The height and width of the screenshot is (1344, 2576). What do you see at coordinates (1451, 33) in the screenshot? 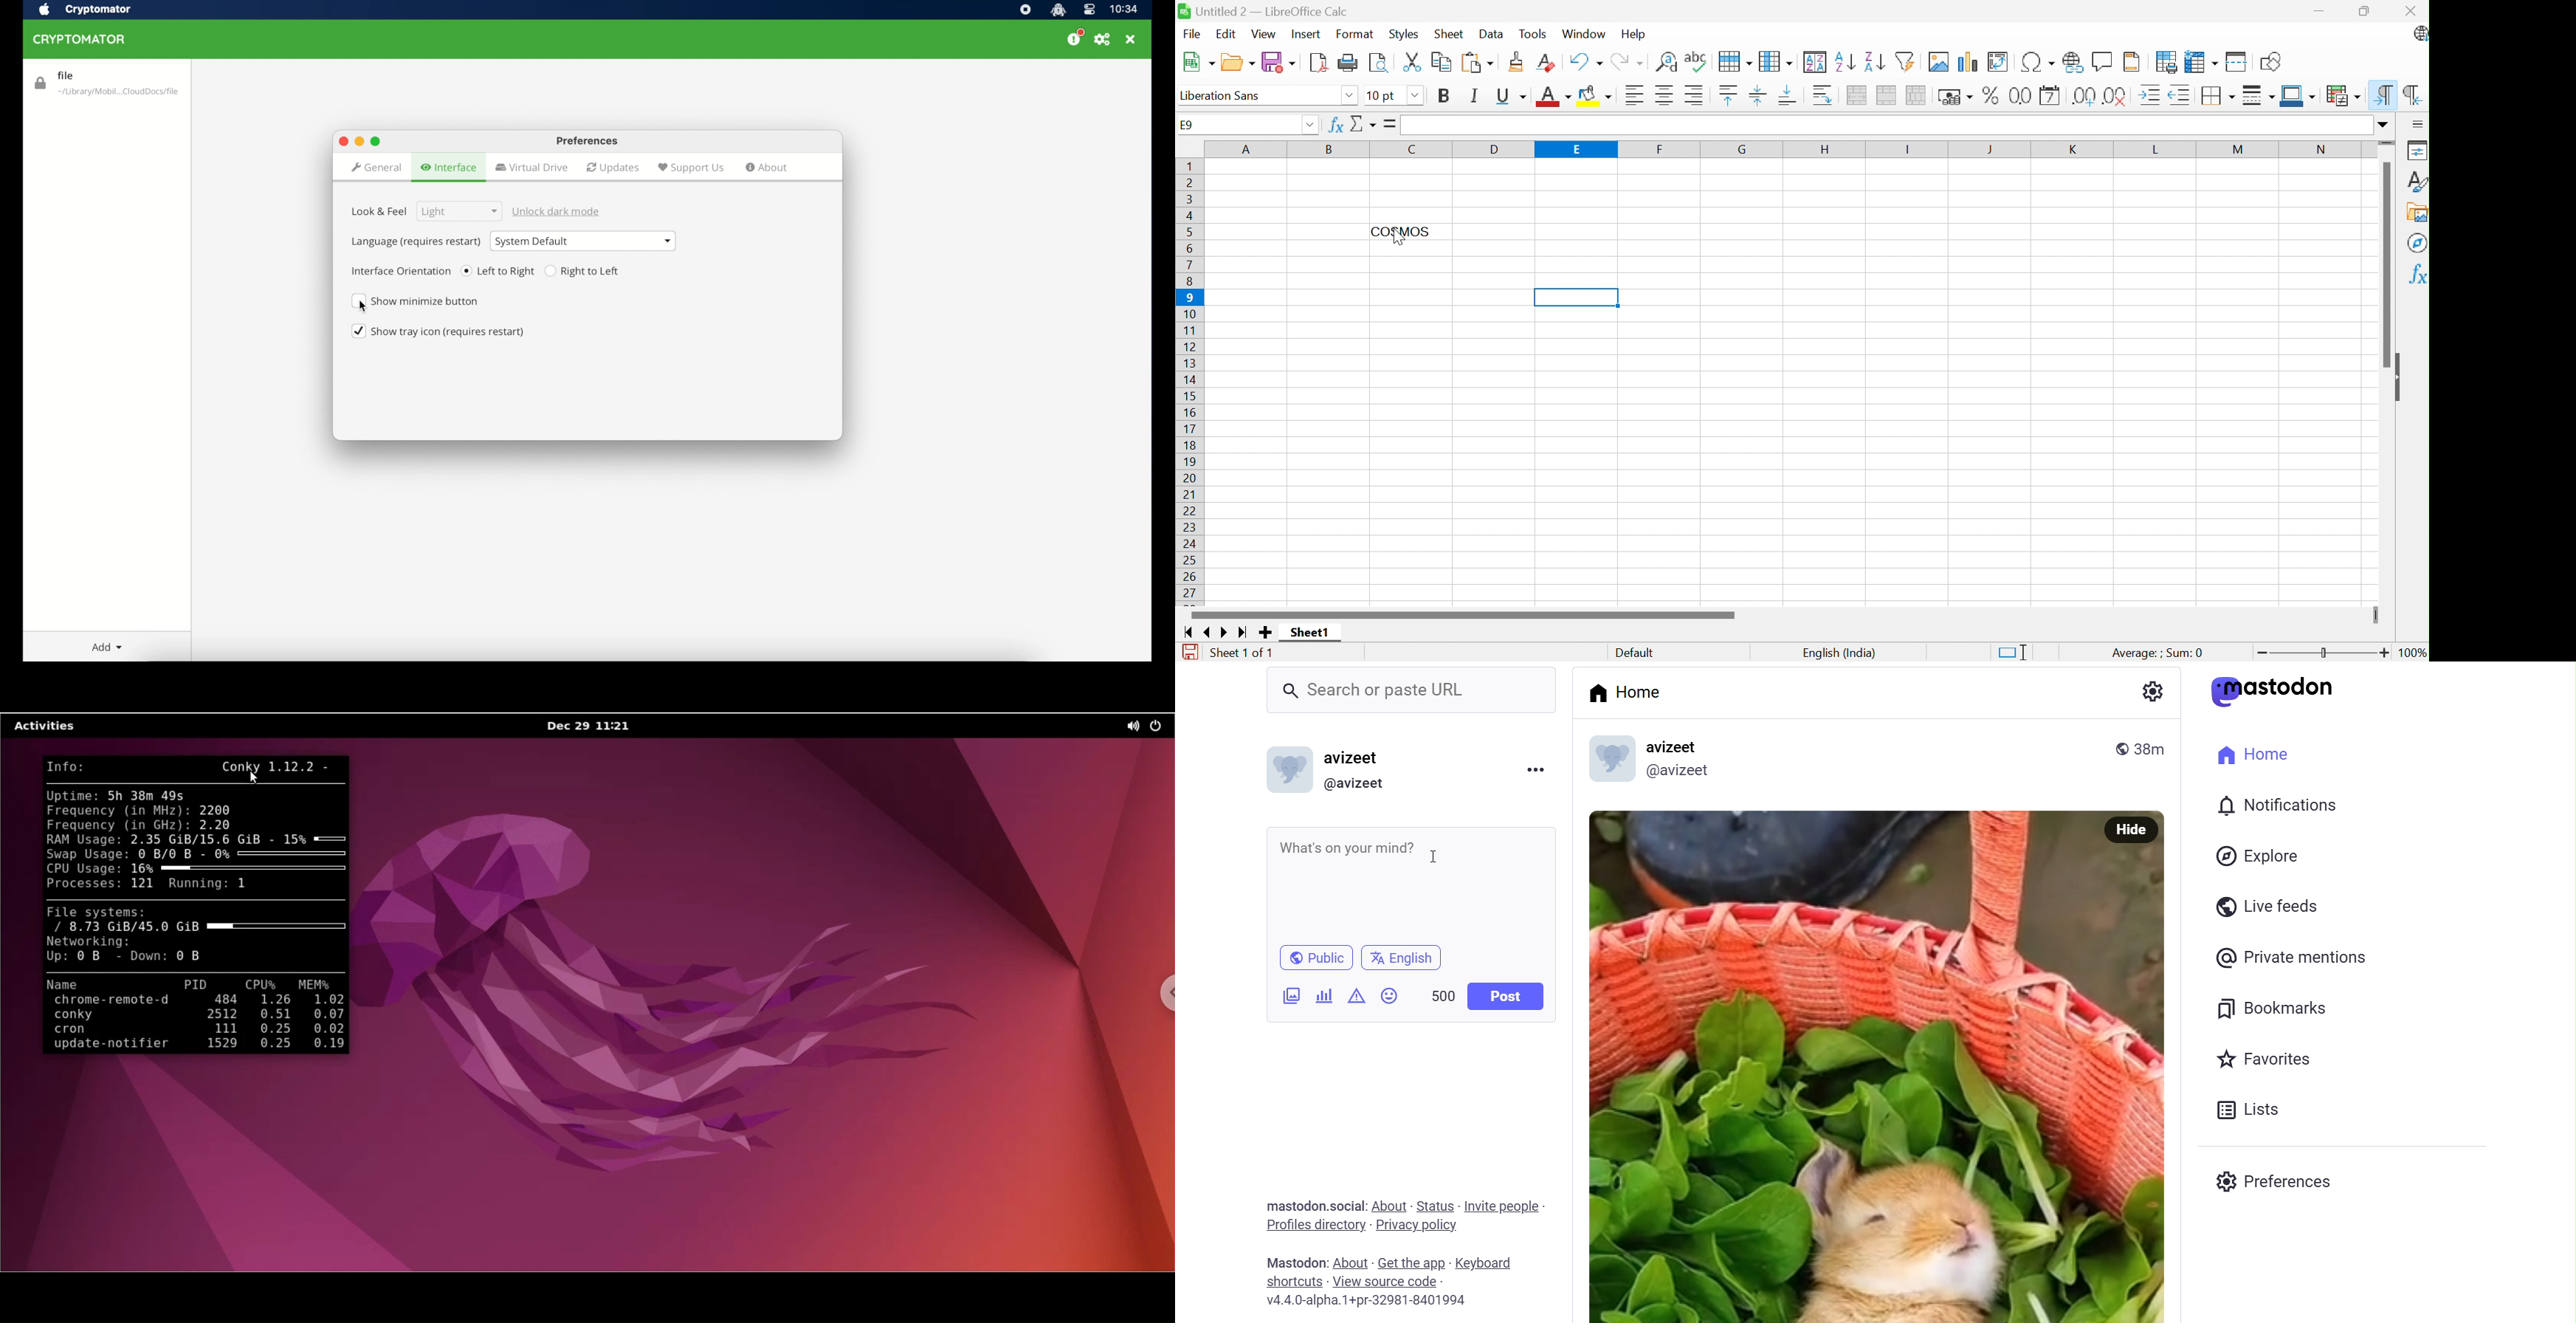
I see `Sheet` at bounding box center [1451, 33].